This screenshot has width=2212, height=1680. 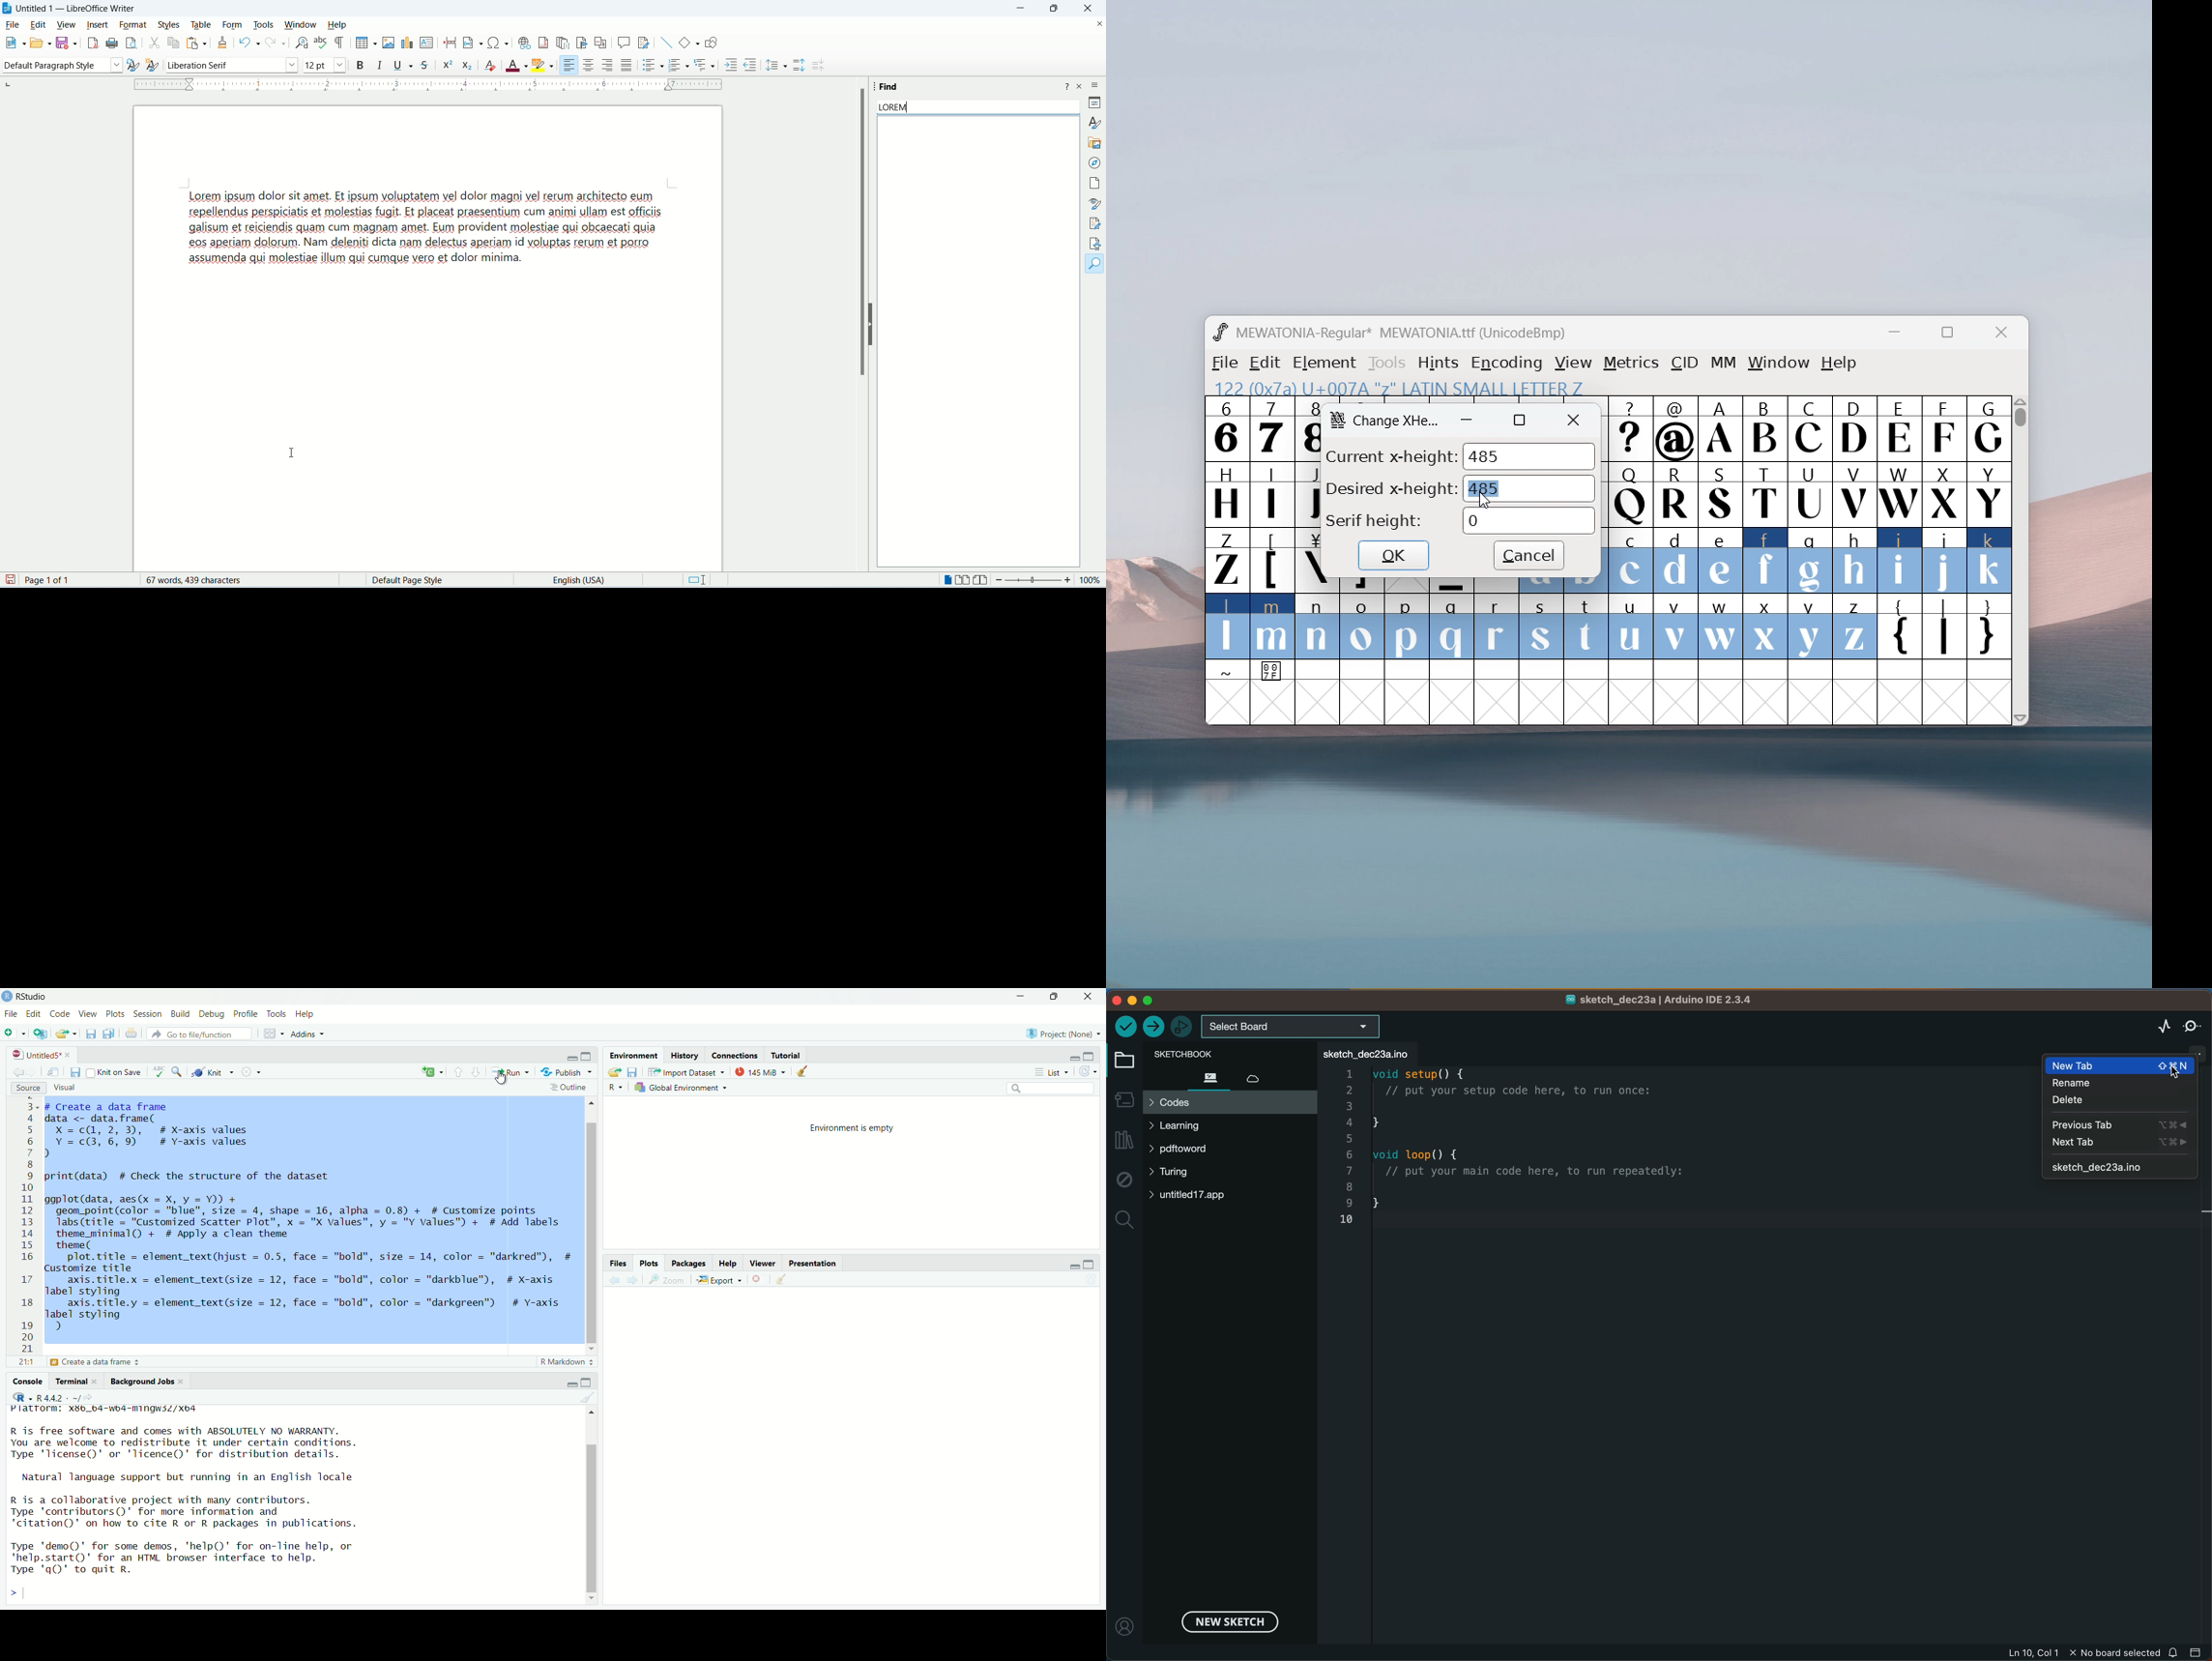 I want to click on Q, so click(x=1630, y=496).